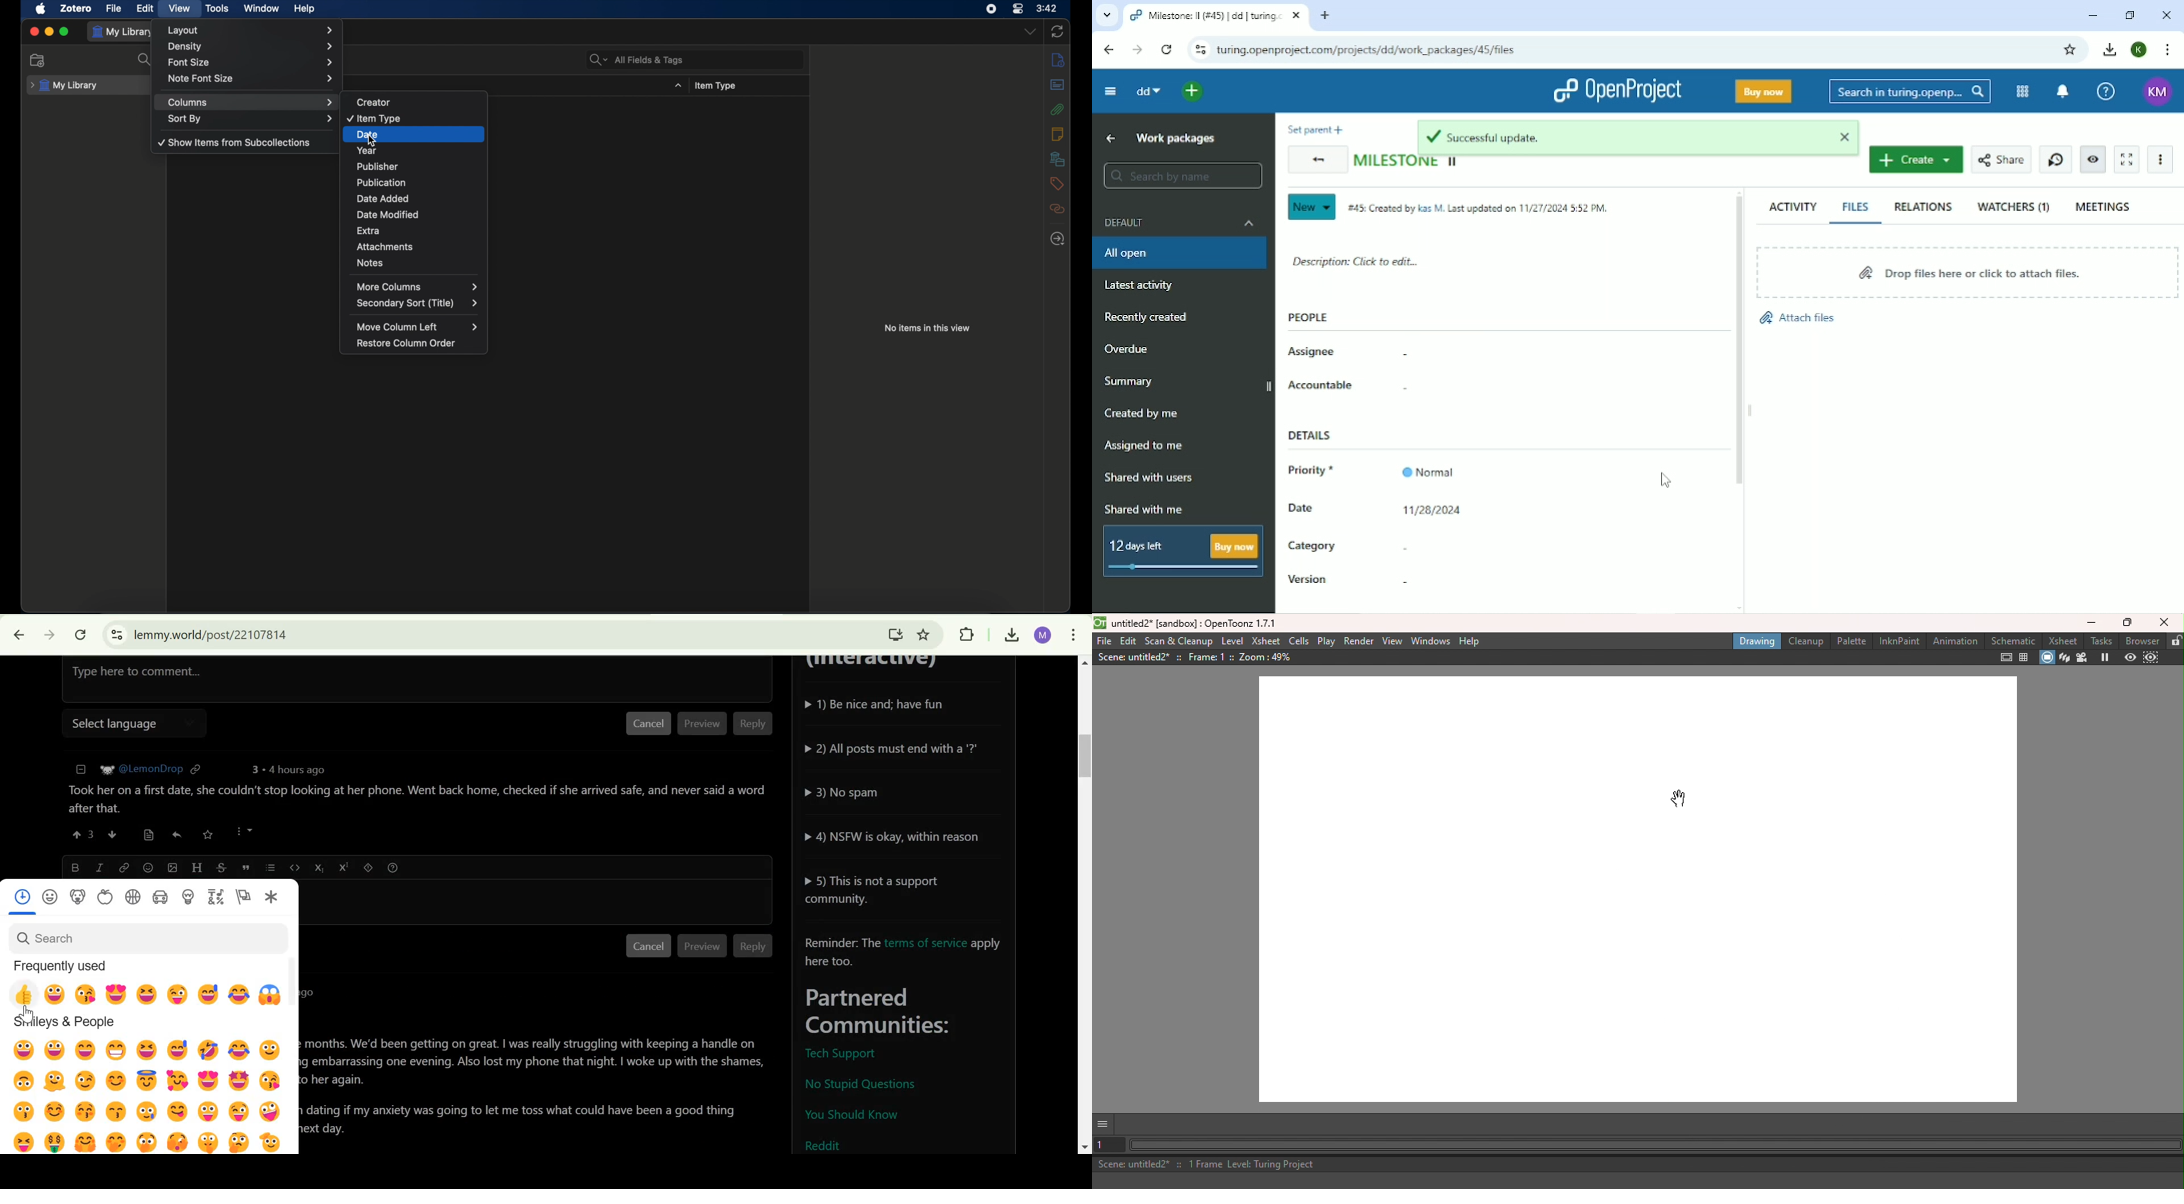  What do you see at coordinates (637, 60) in the screenshot?
I see `search bar` at bounding box center [637, 60].